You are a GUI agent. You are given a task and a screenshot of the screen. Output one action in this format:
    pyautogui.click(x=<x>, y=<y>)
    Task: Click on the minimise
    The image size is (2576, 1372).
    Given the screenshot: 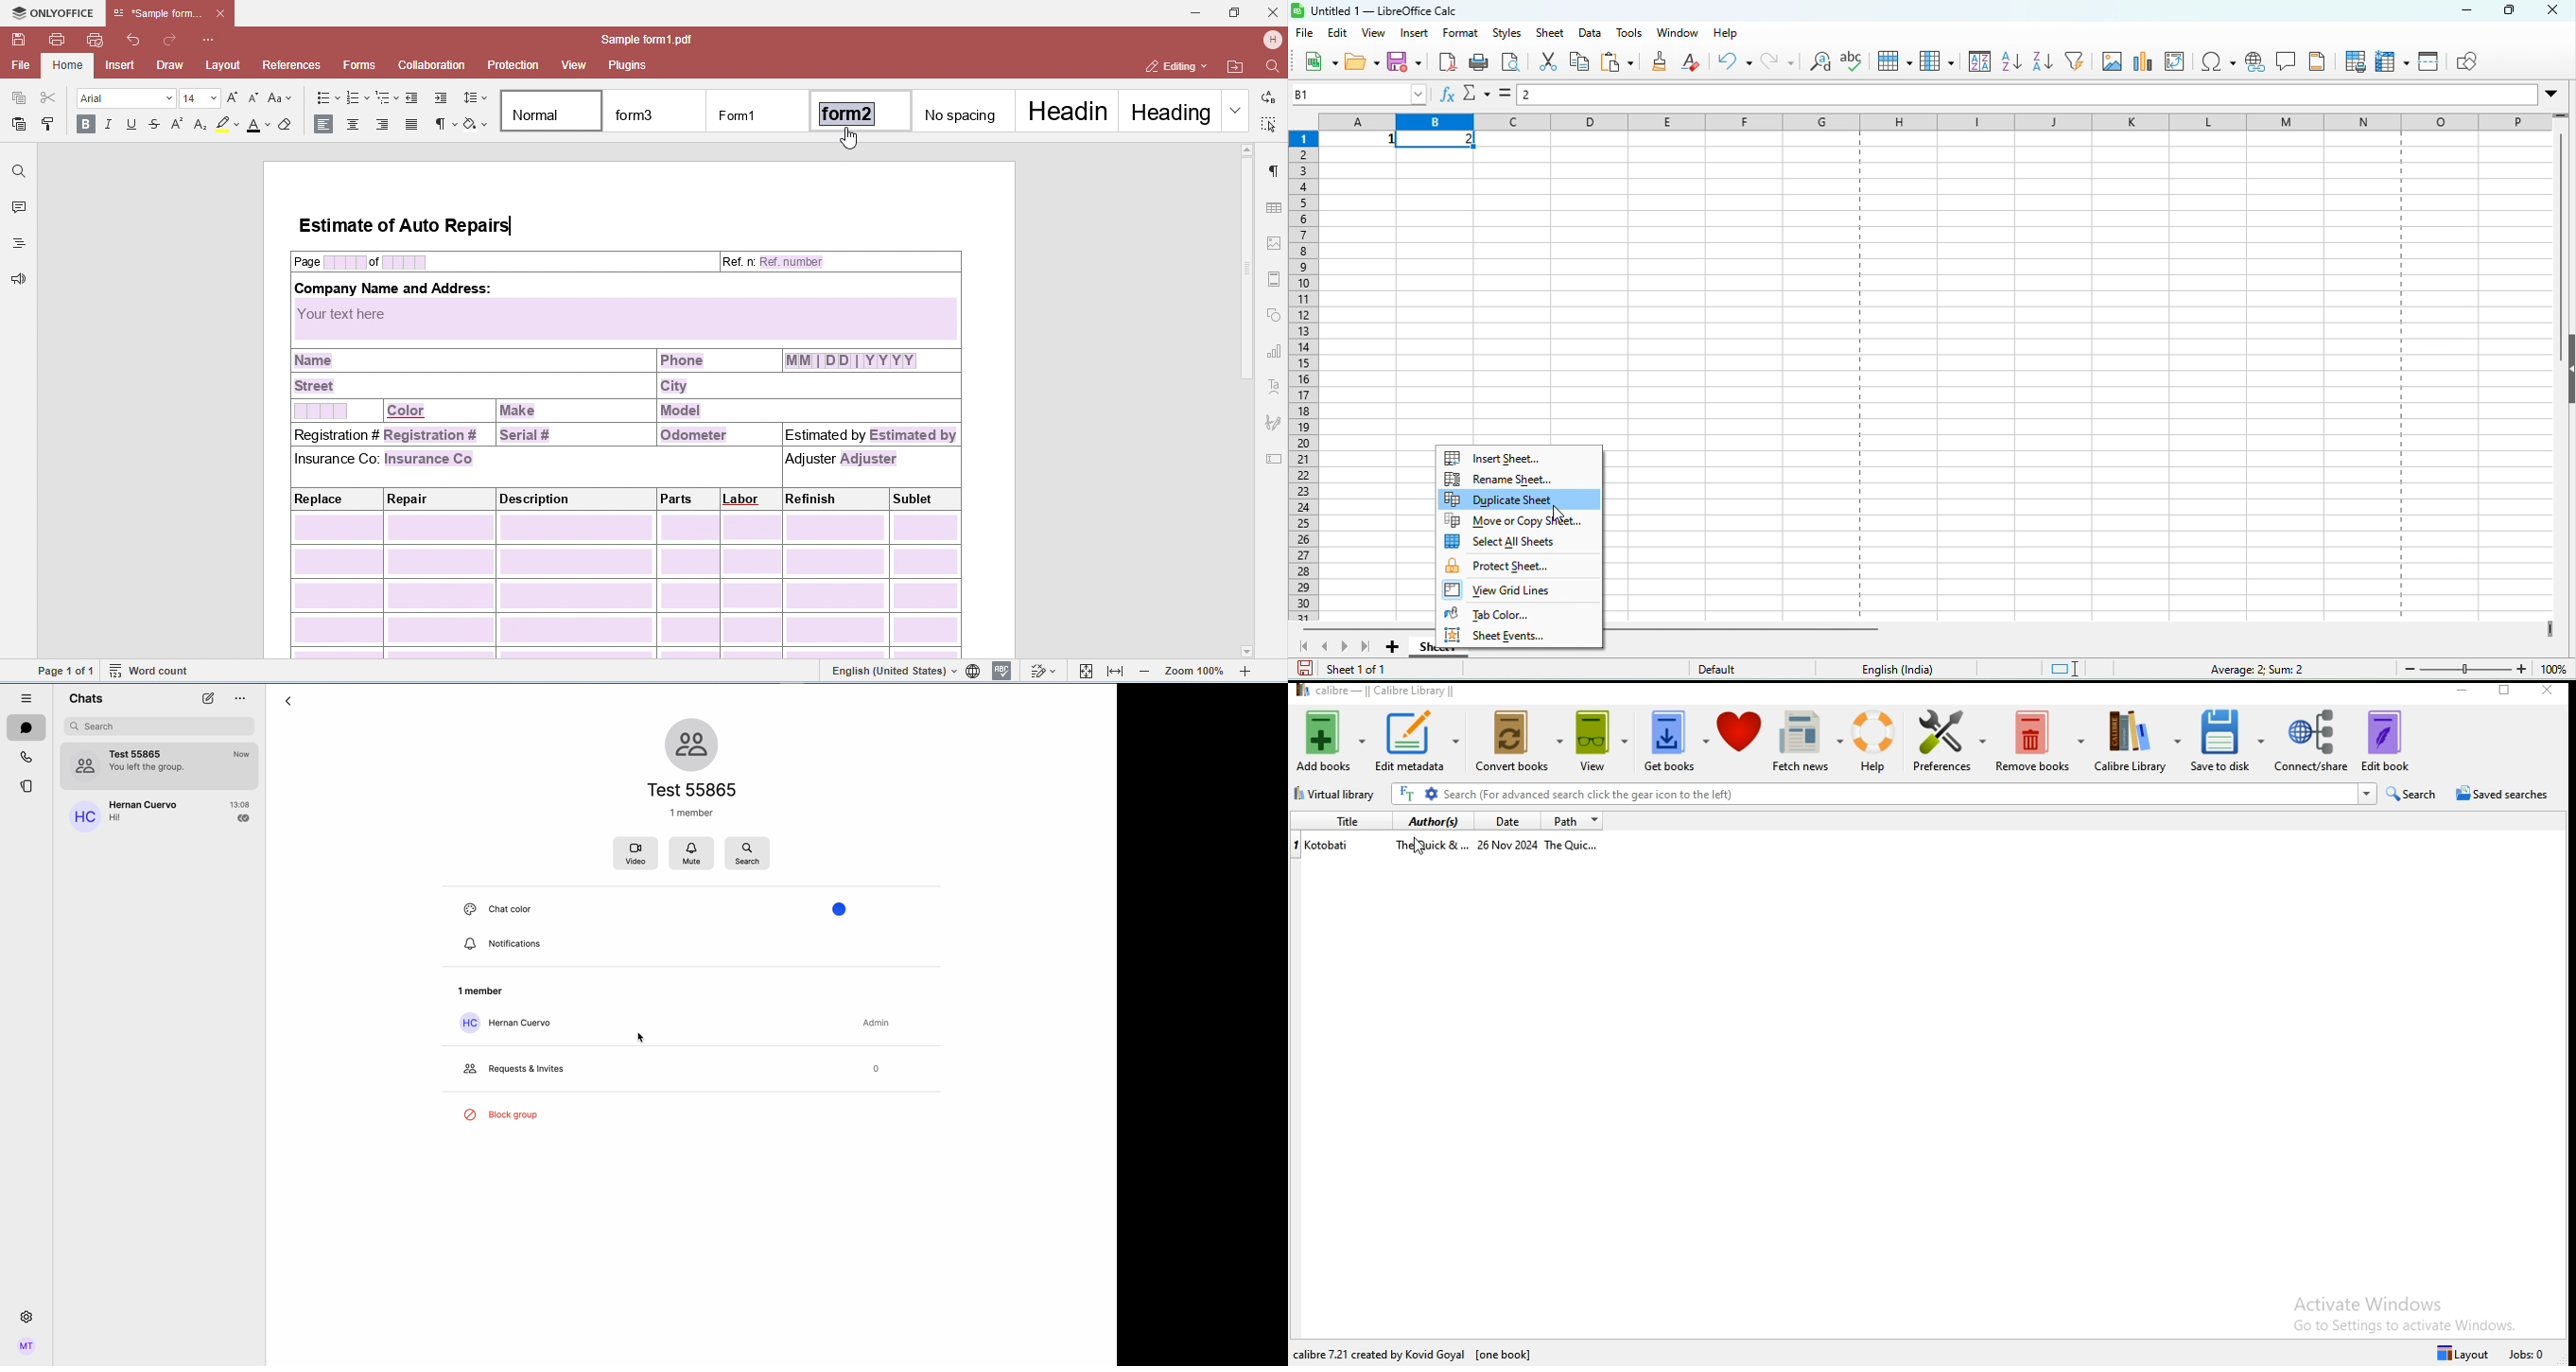 What is the action you would take?
    pyautogui.click(x=2464, y=691)
    